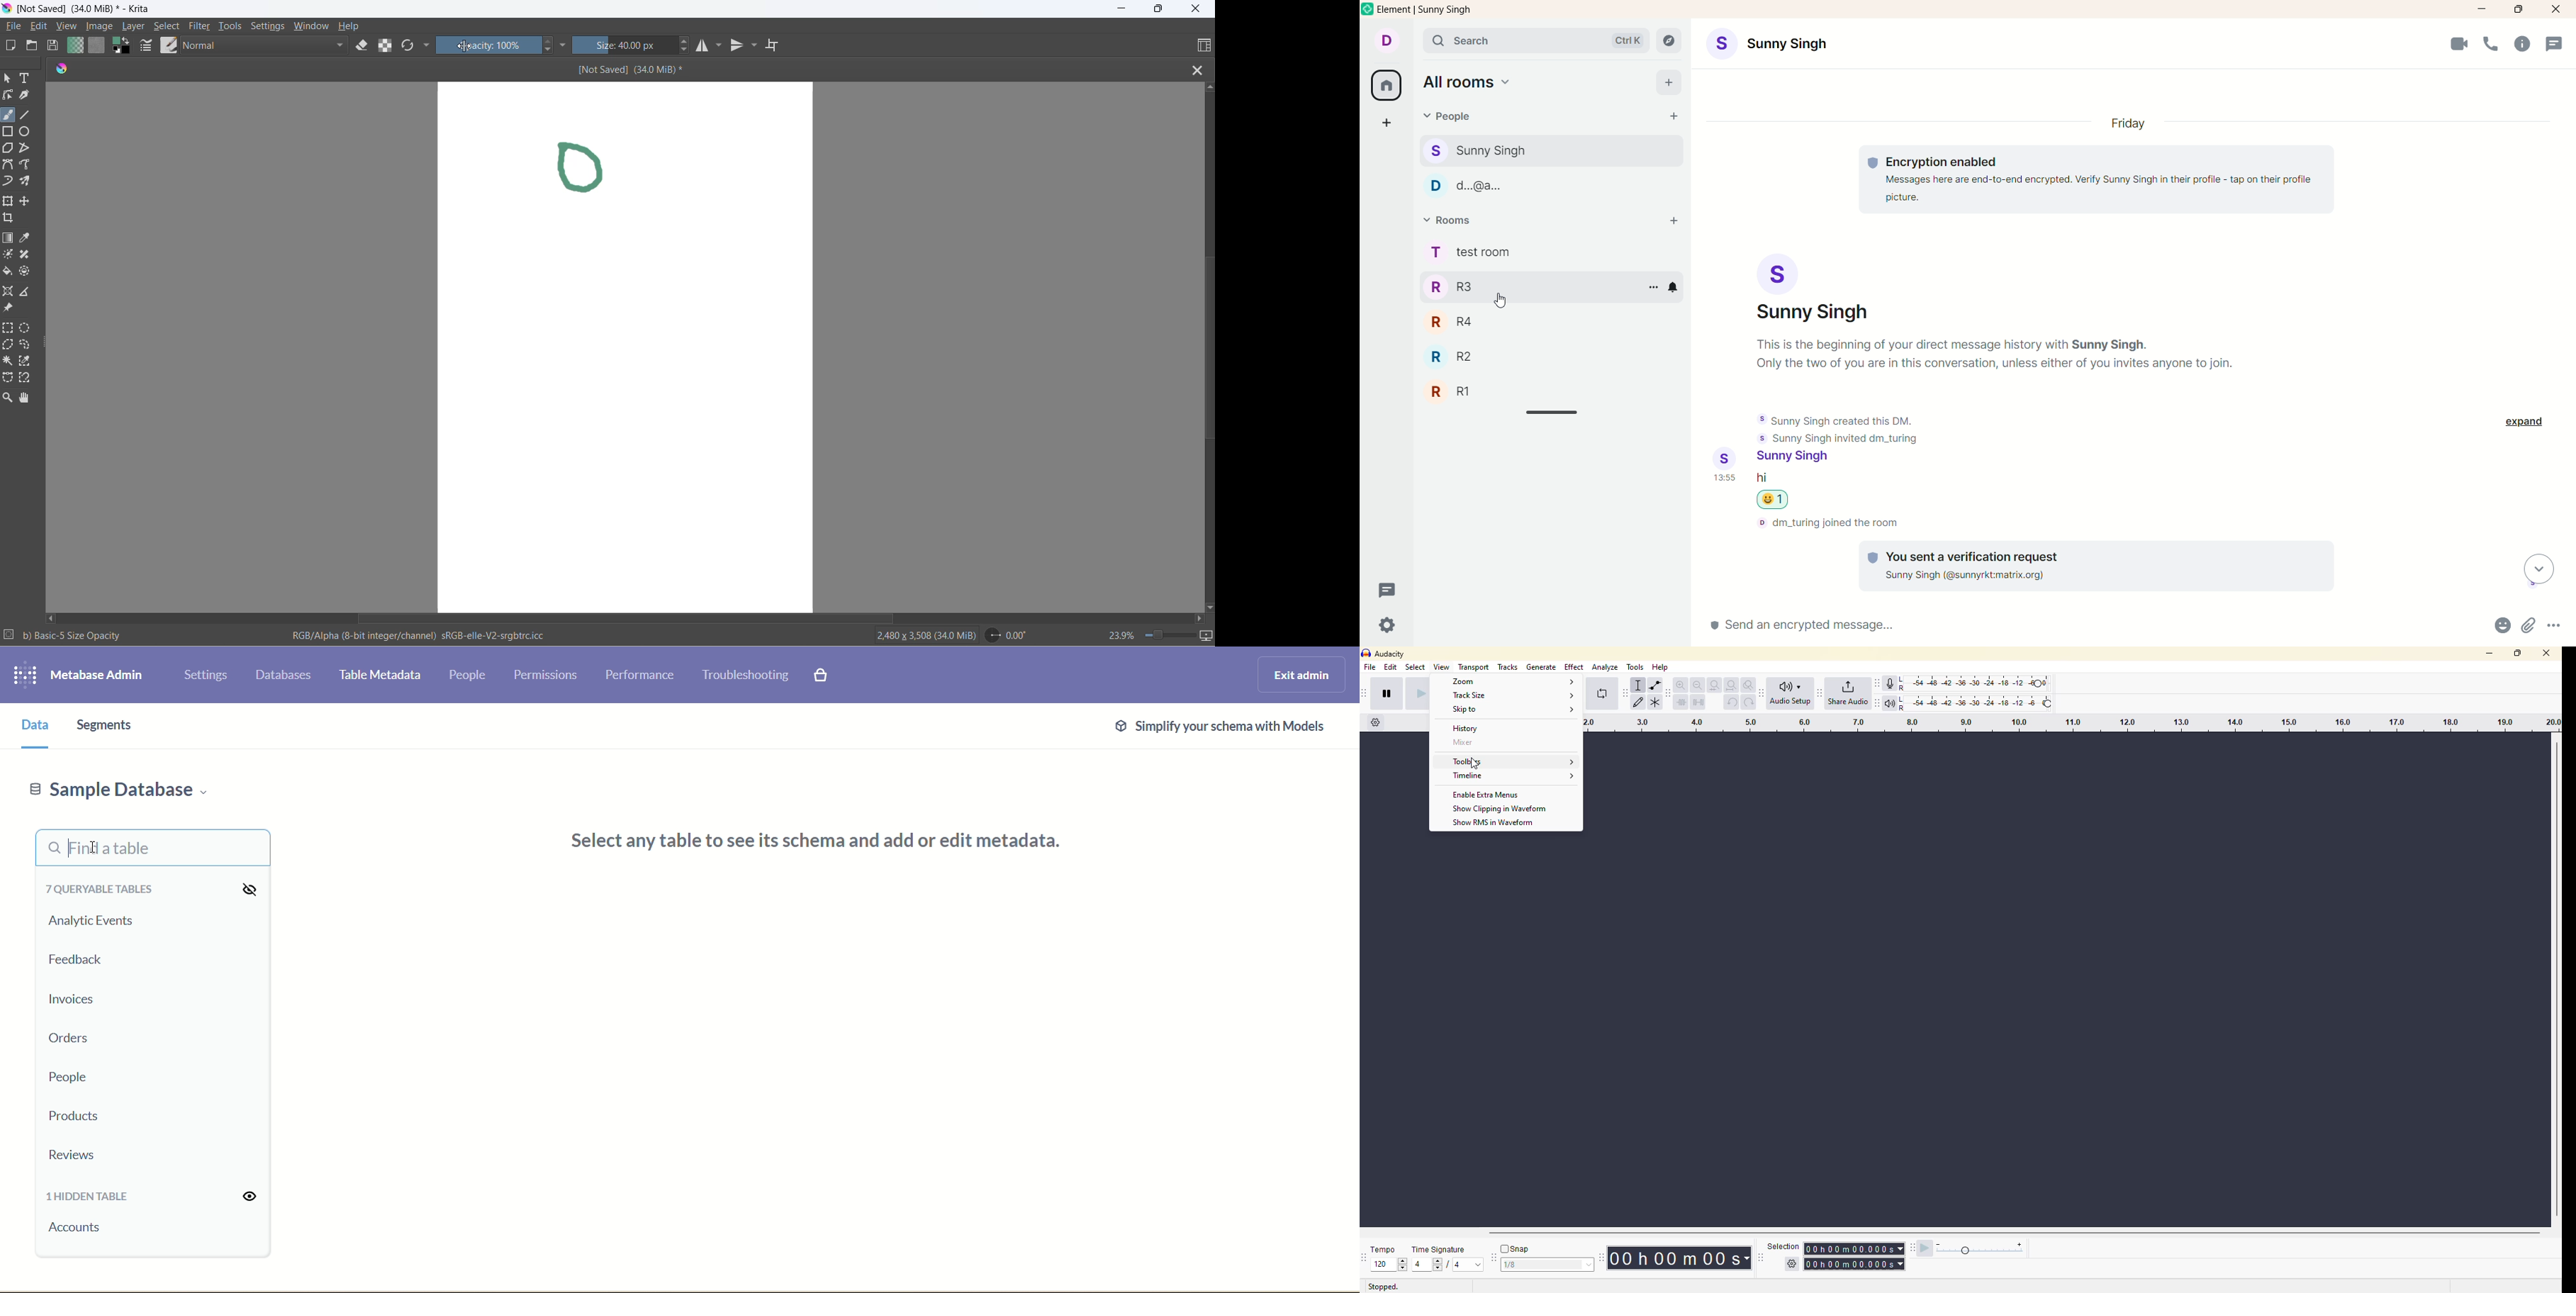  Describe the element at coordinates (1458, 358) in the screenshot. I see `42` at that location.